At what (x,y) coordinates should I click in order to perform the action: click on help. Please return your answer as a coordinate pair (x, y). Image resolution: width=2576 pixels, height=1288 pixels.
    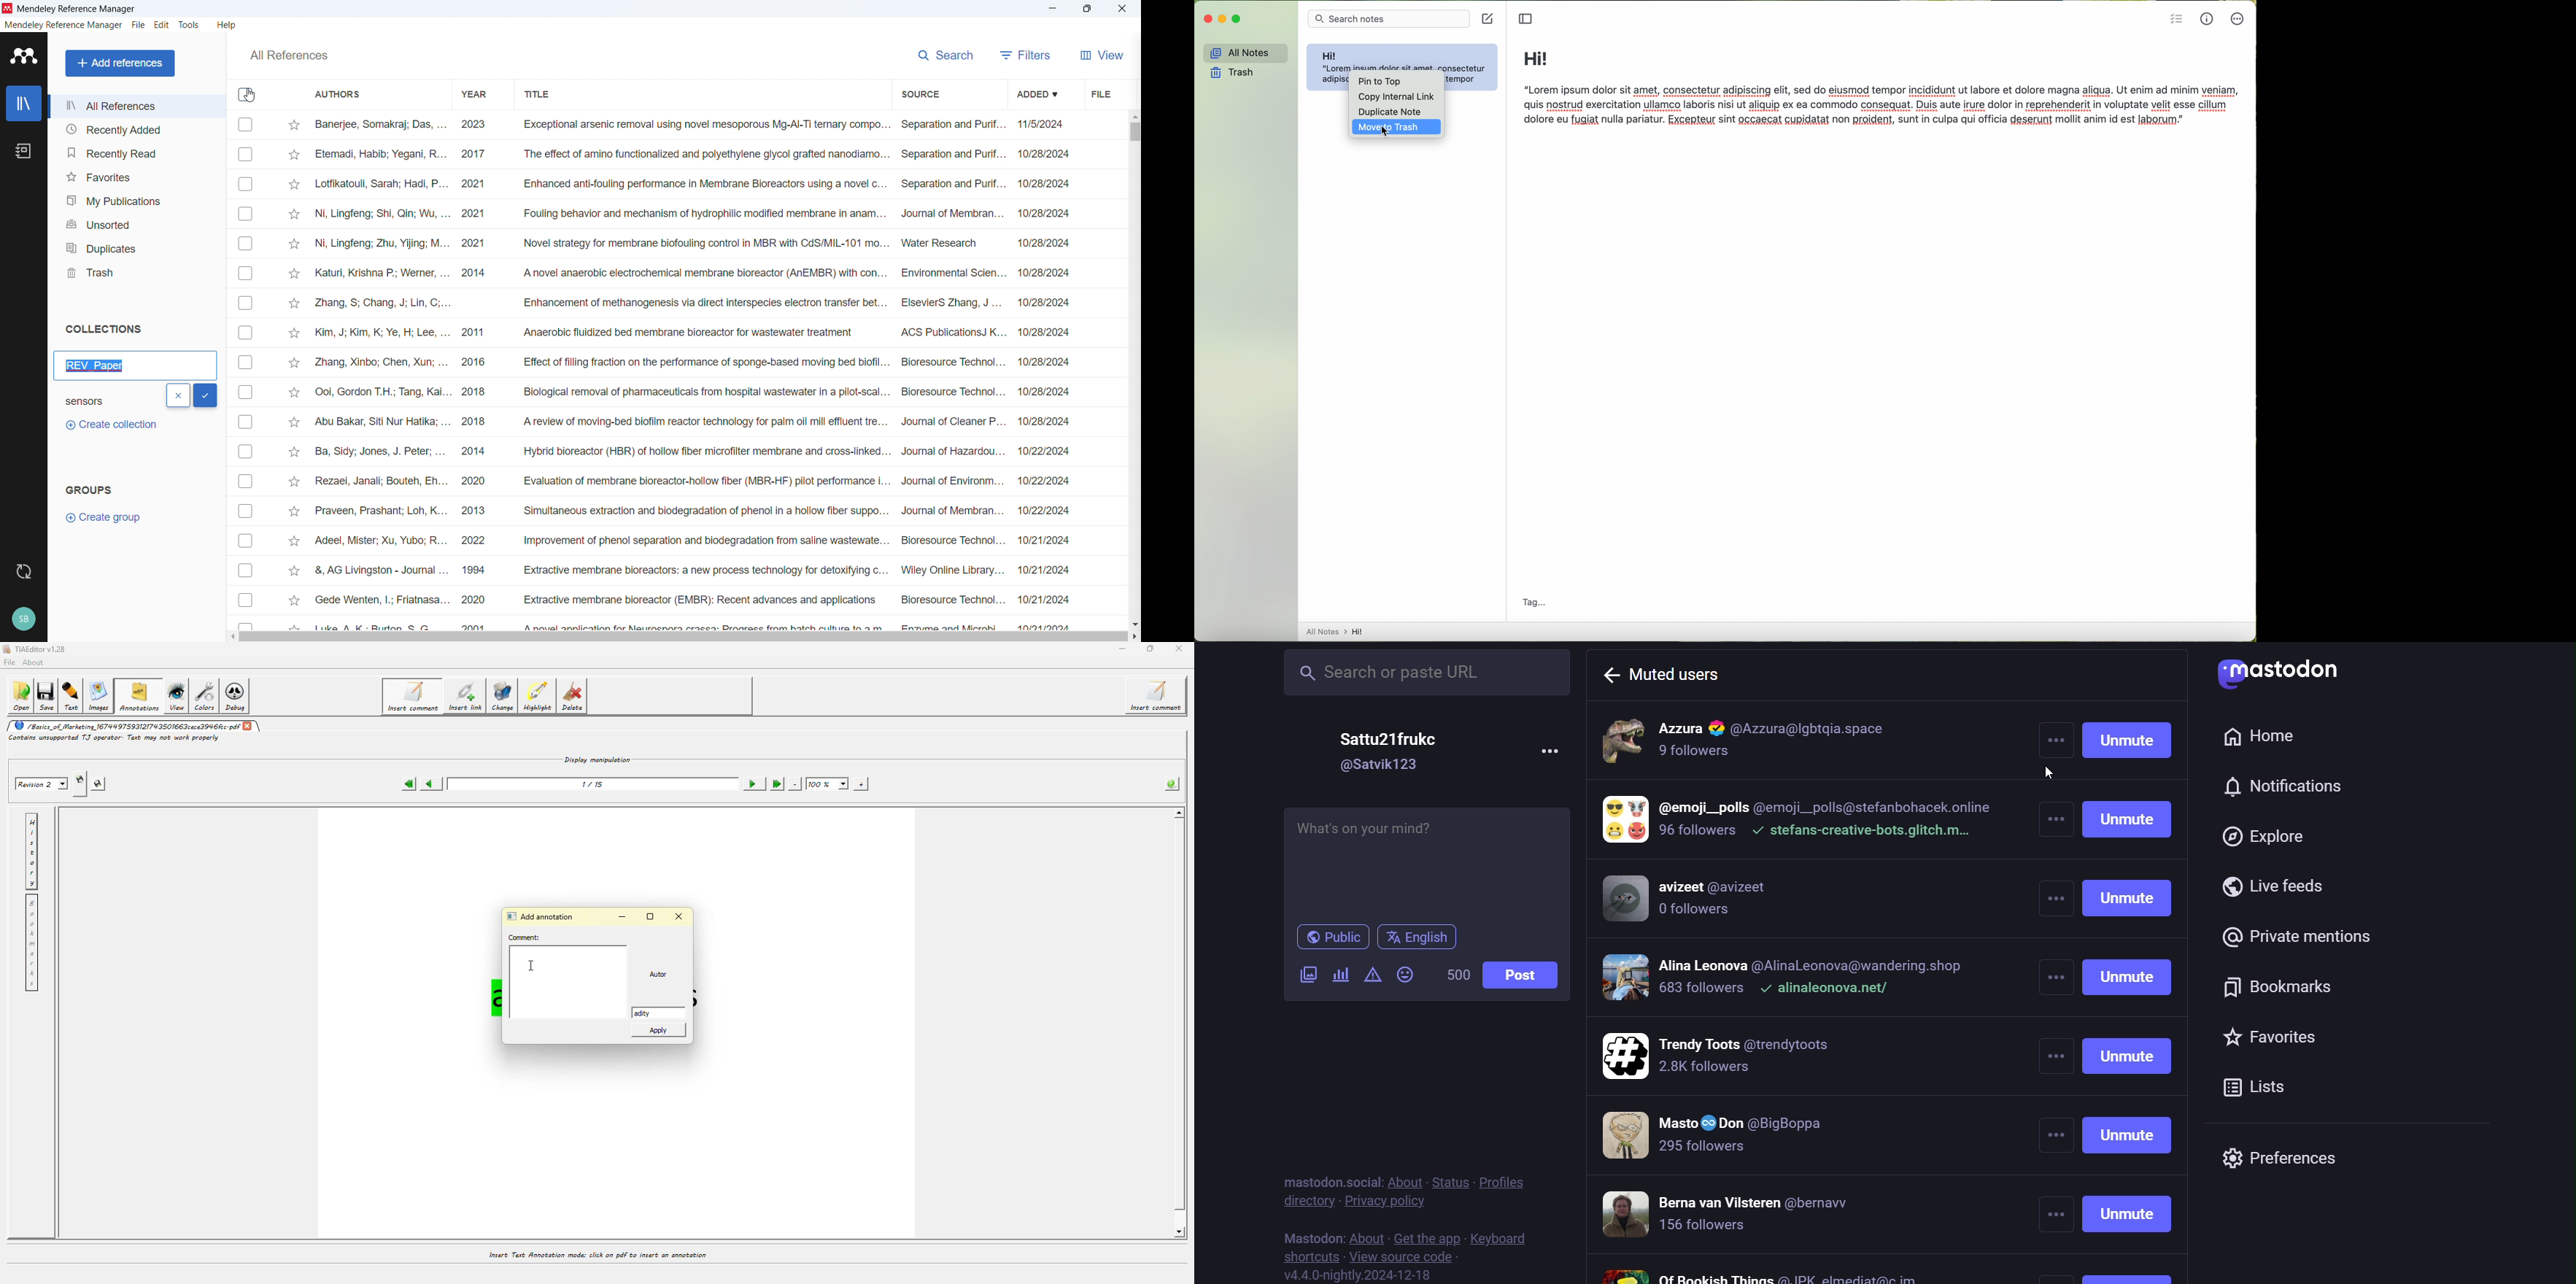
    Looking at the image, I should click on (228, 24).